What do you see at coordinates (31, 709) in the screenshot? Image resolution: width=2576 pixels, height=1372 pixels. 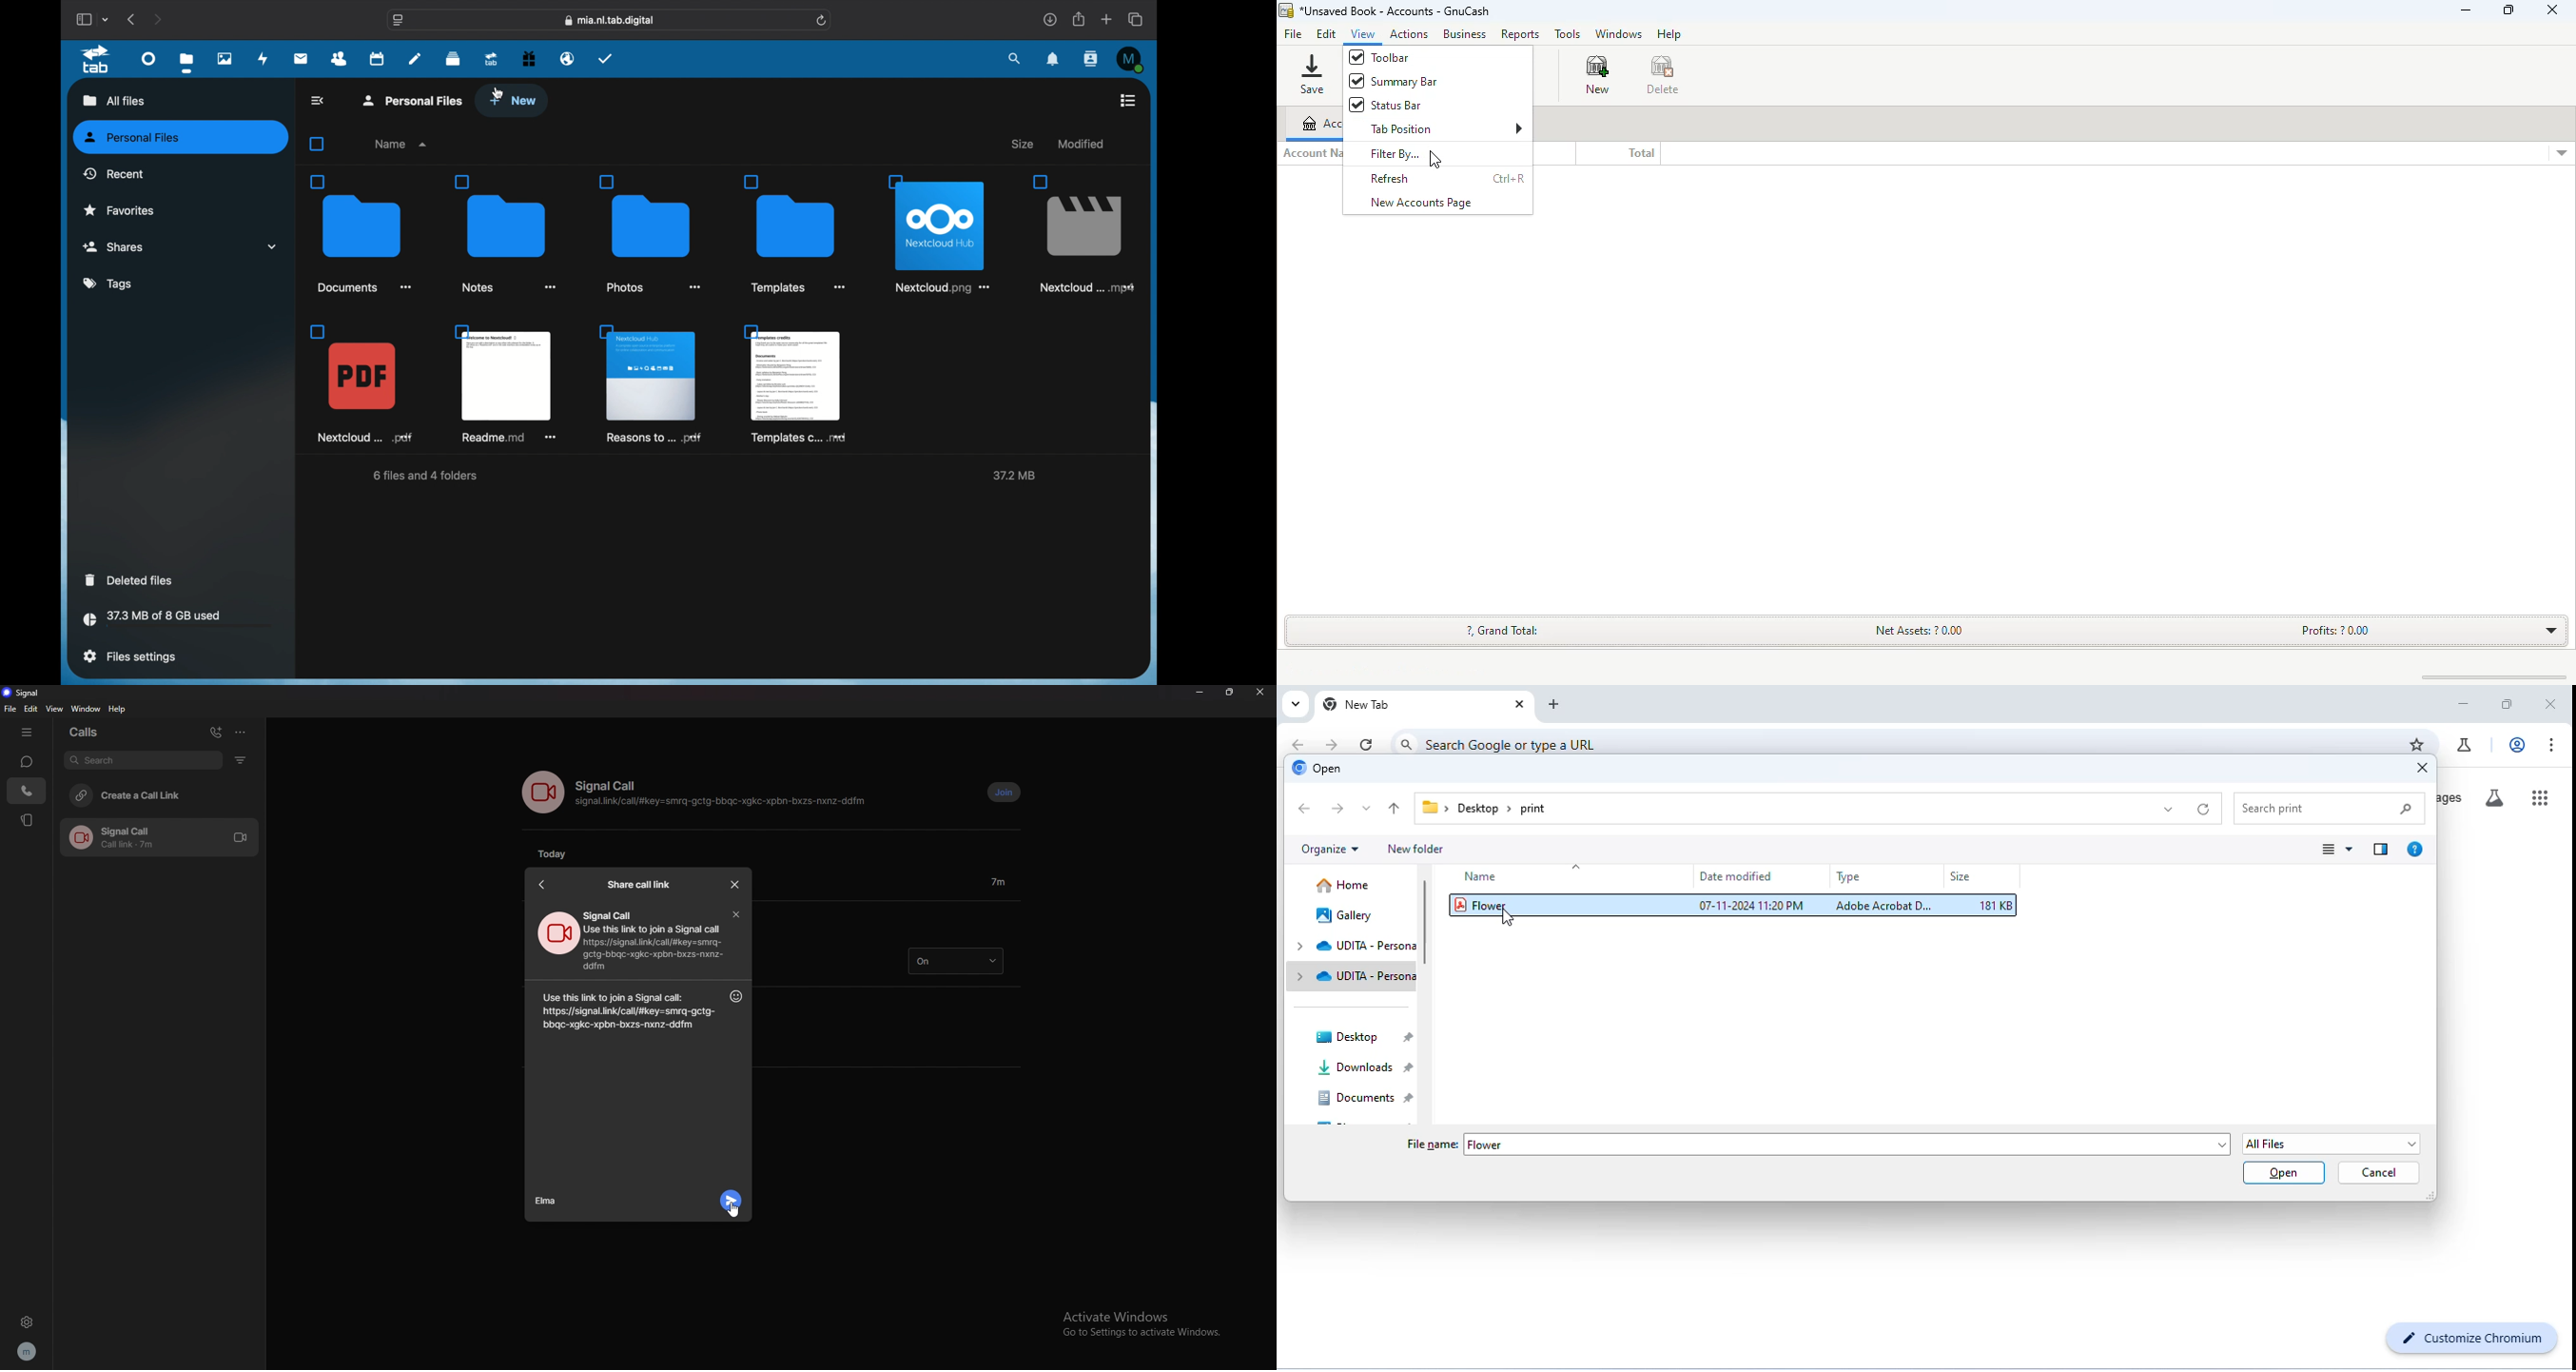 I see `edit` at bounding box center [31, 709].